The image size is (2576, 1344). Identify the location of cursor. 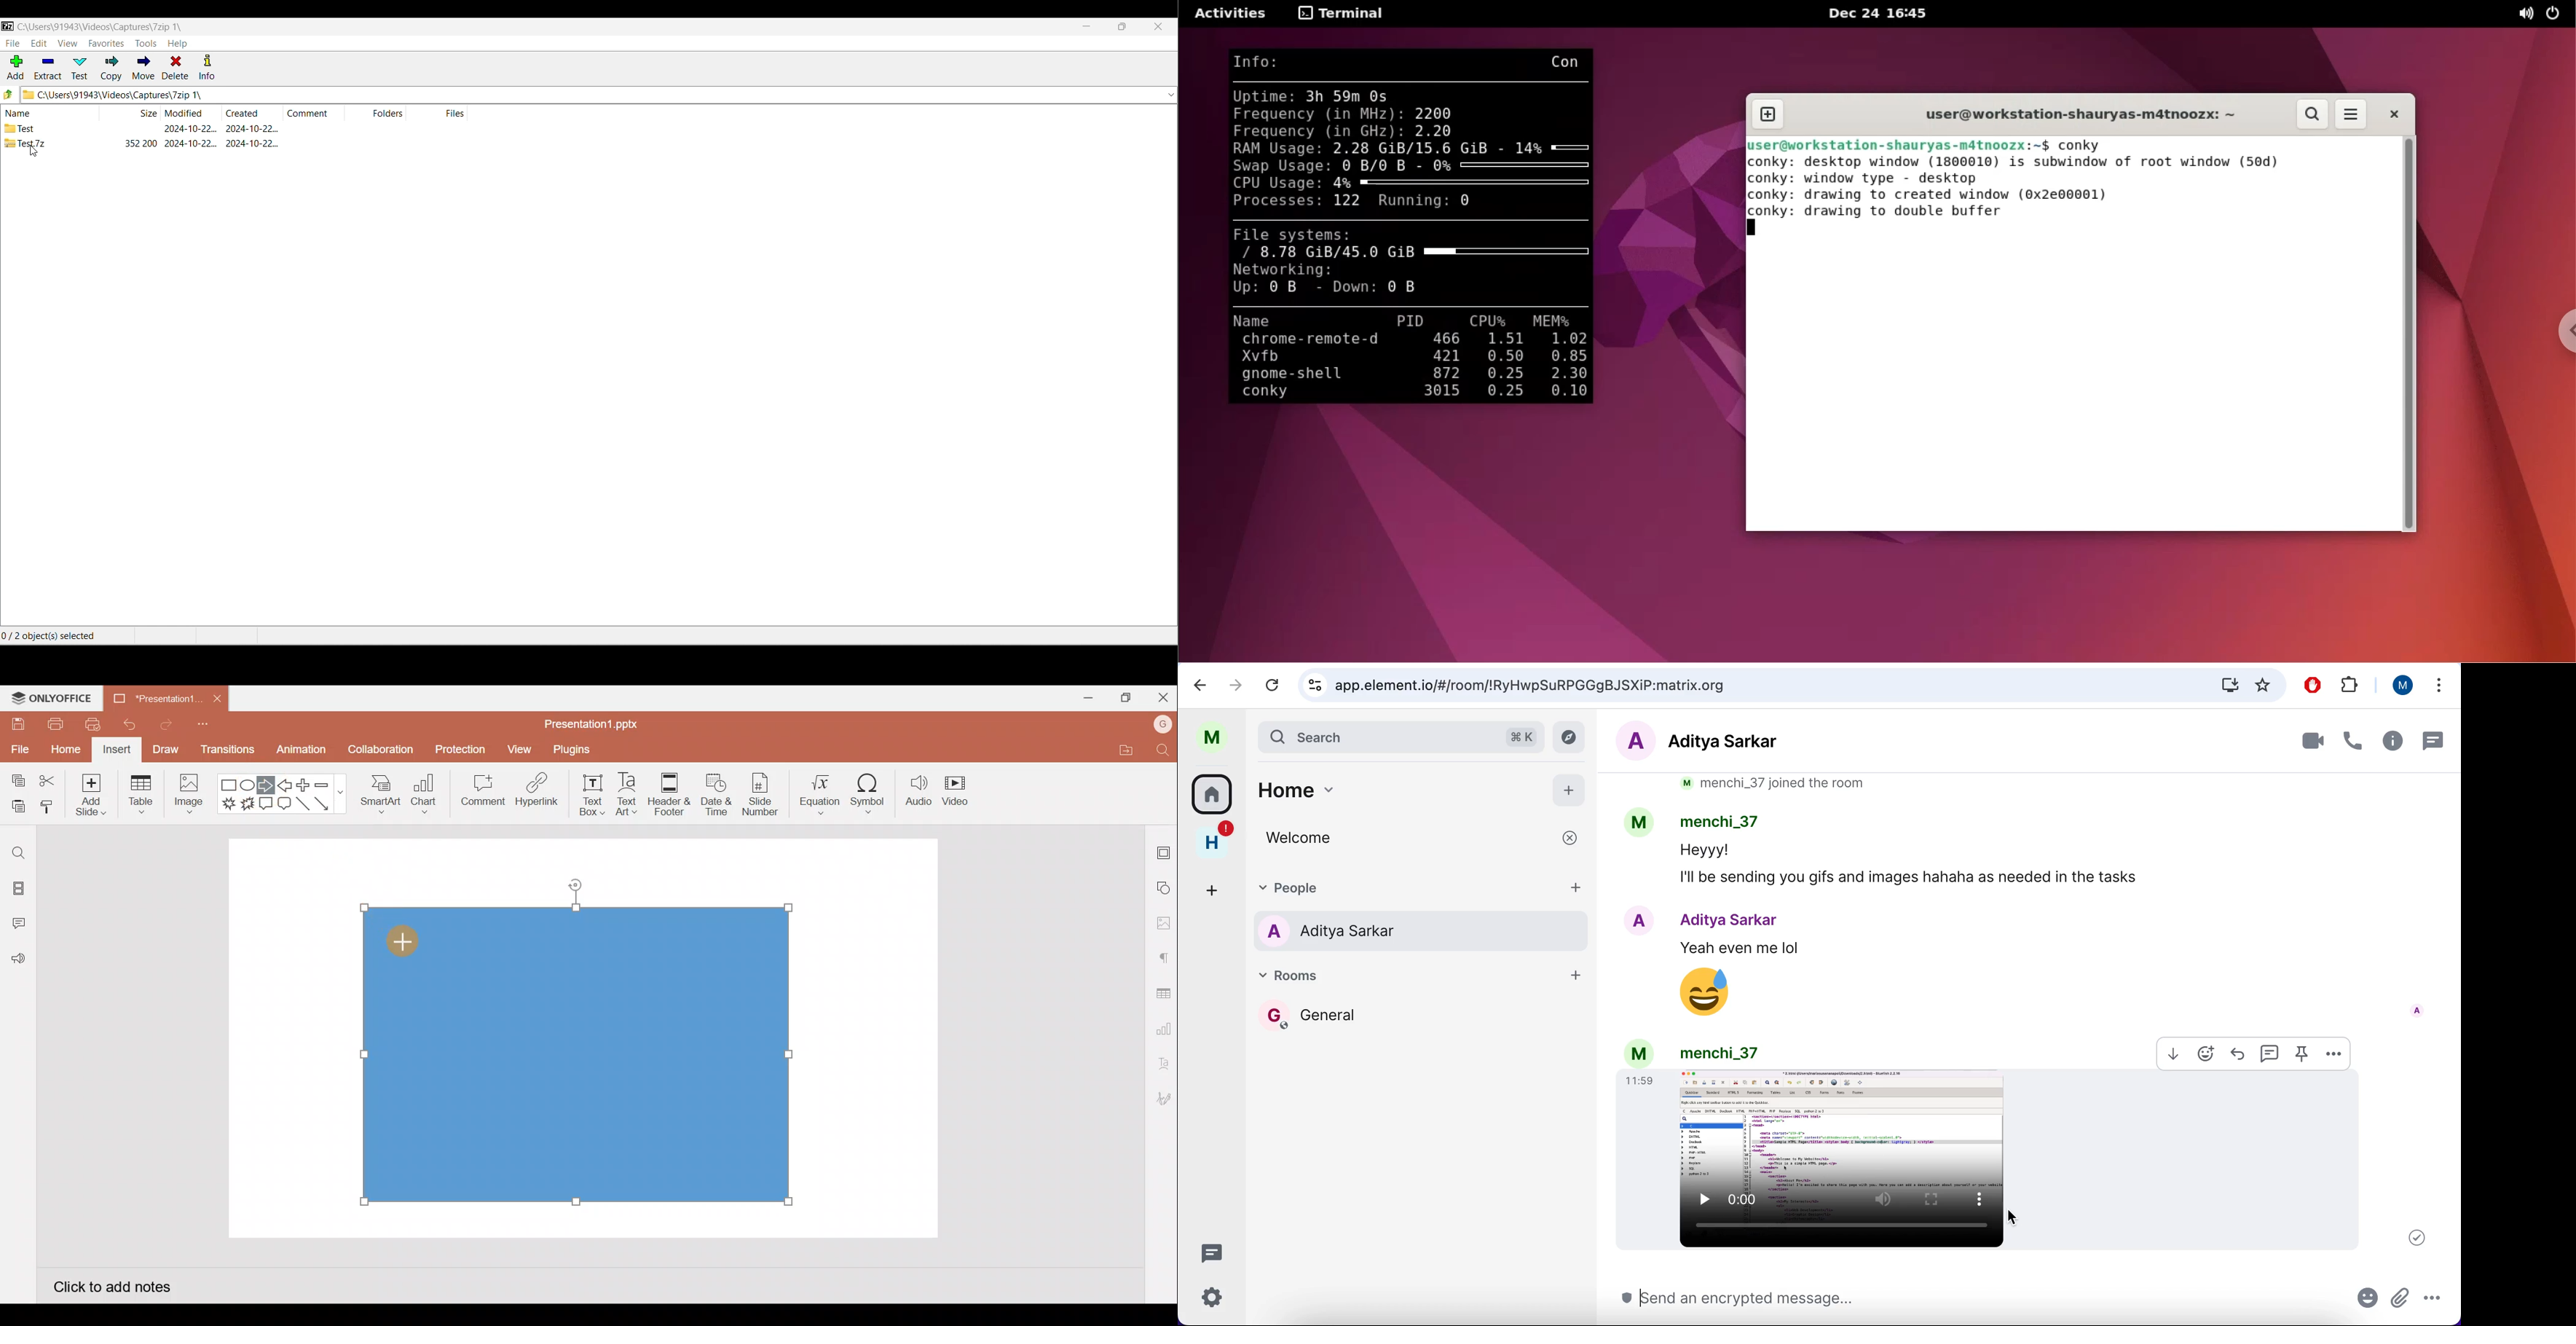
(2014, 1218).